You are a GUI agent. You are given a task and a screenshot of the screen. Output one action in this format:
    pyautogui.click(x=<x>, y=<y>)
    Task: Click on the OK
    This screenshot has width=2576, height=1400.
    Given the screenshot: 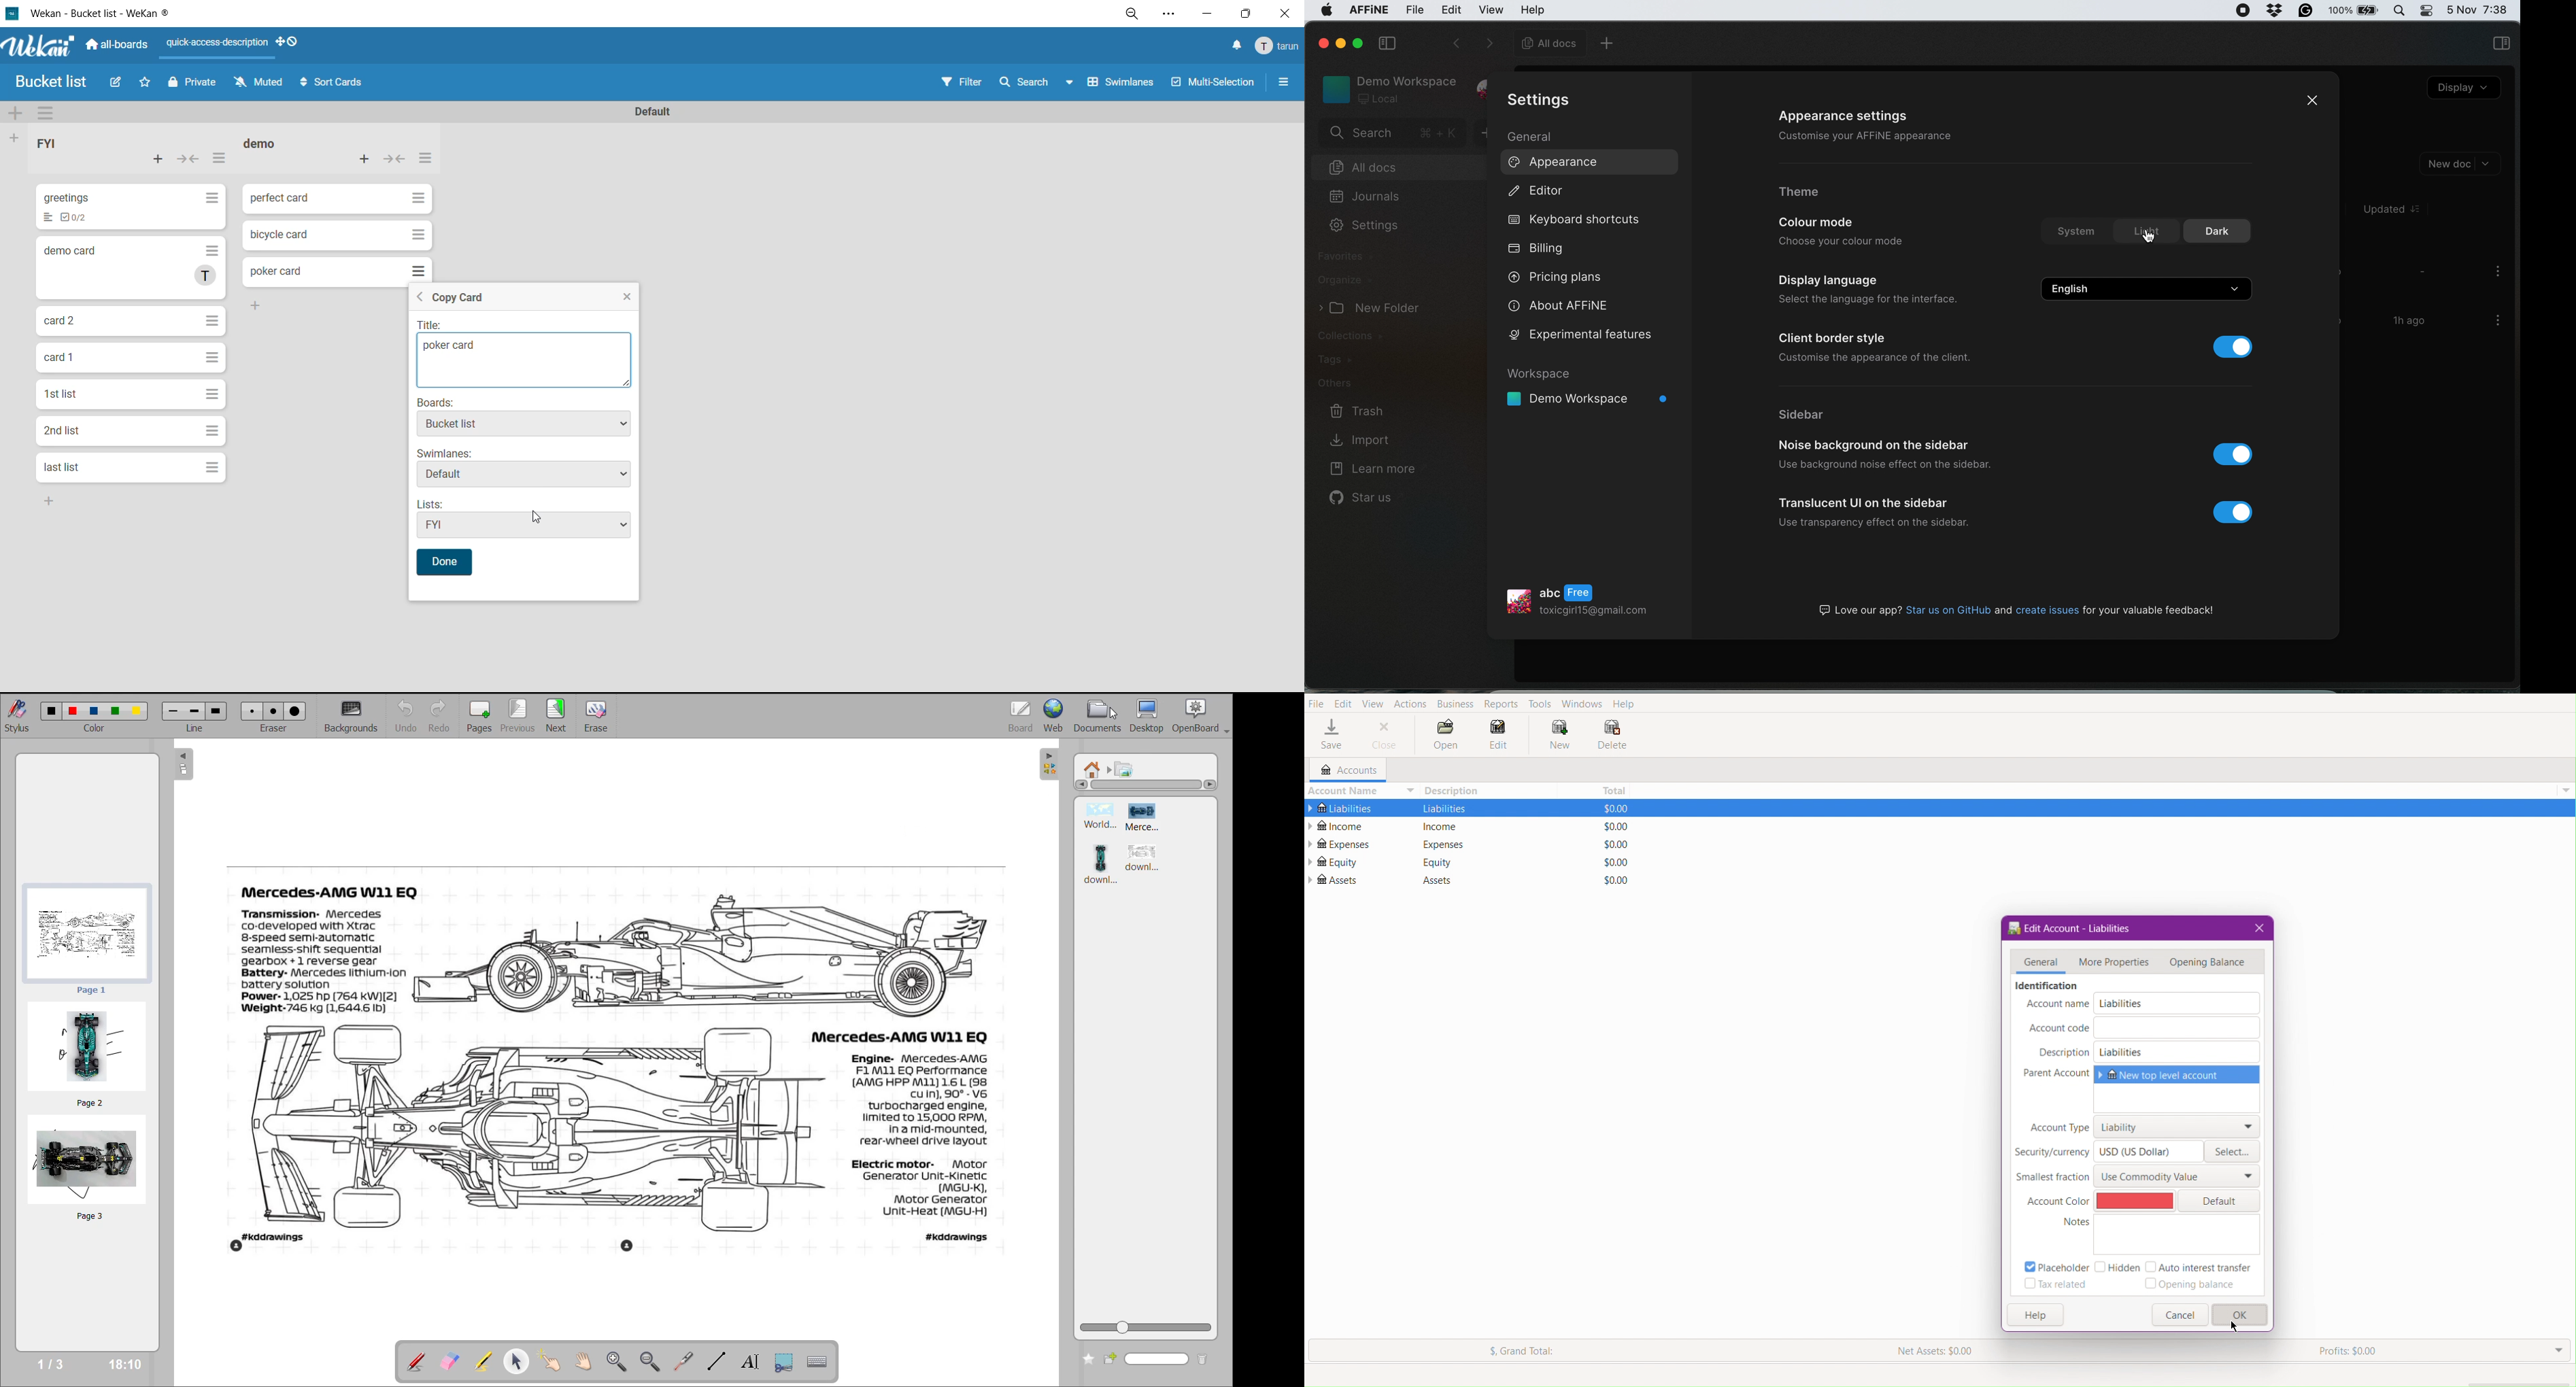 What is the action you would take?
    pyautogui.click(x=2240, y=1317)
    